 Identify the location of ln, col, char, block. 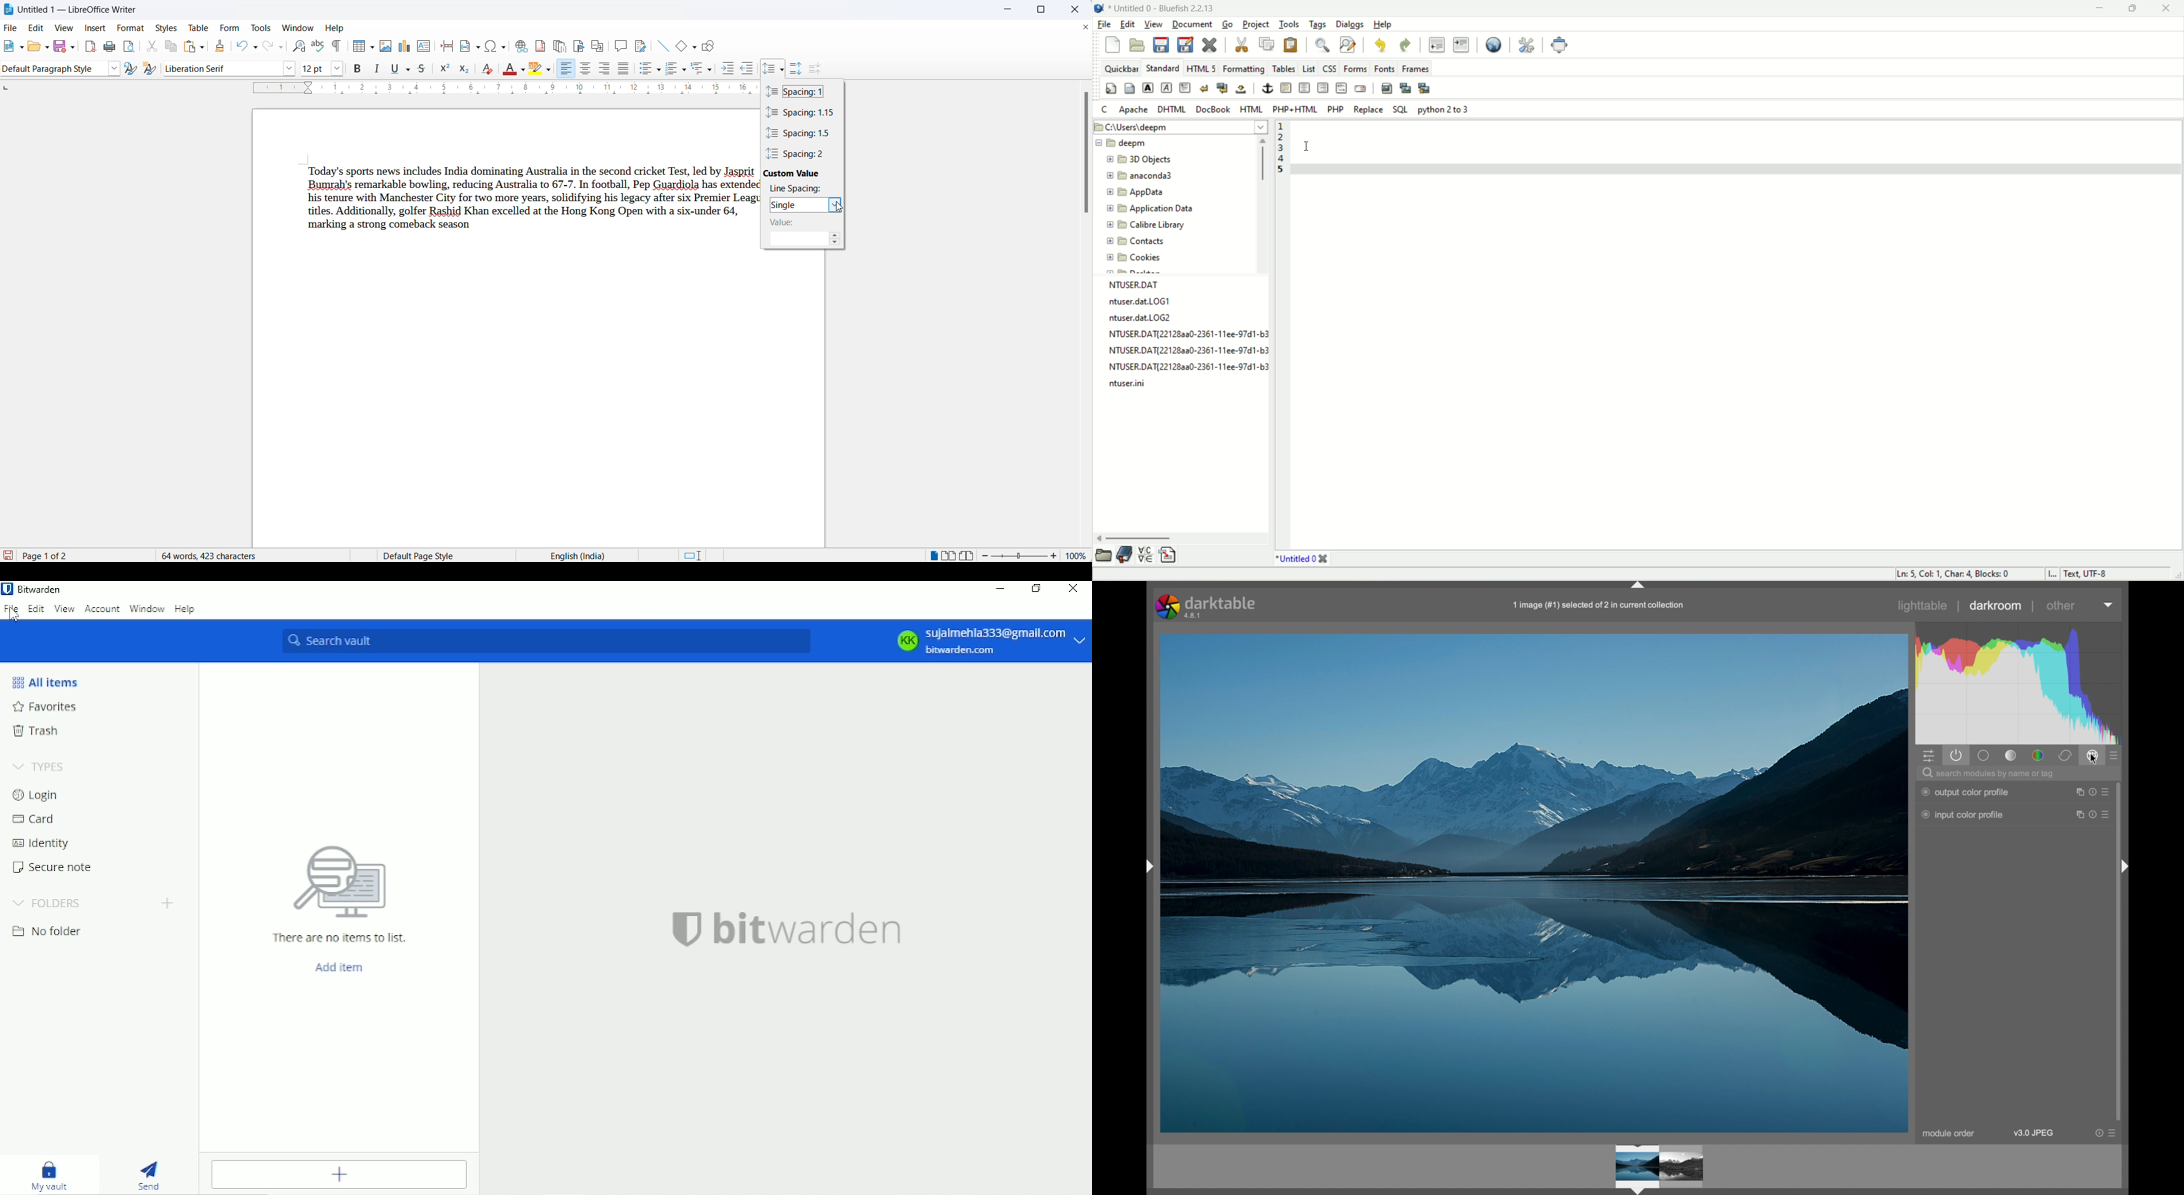
(1953, 576).